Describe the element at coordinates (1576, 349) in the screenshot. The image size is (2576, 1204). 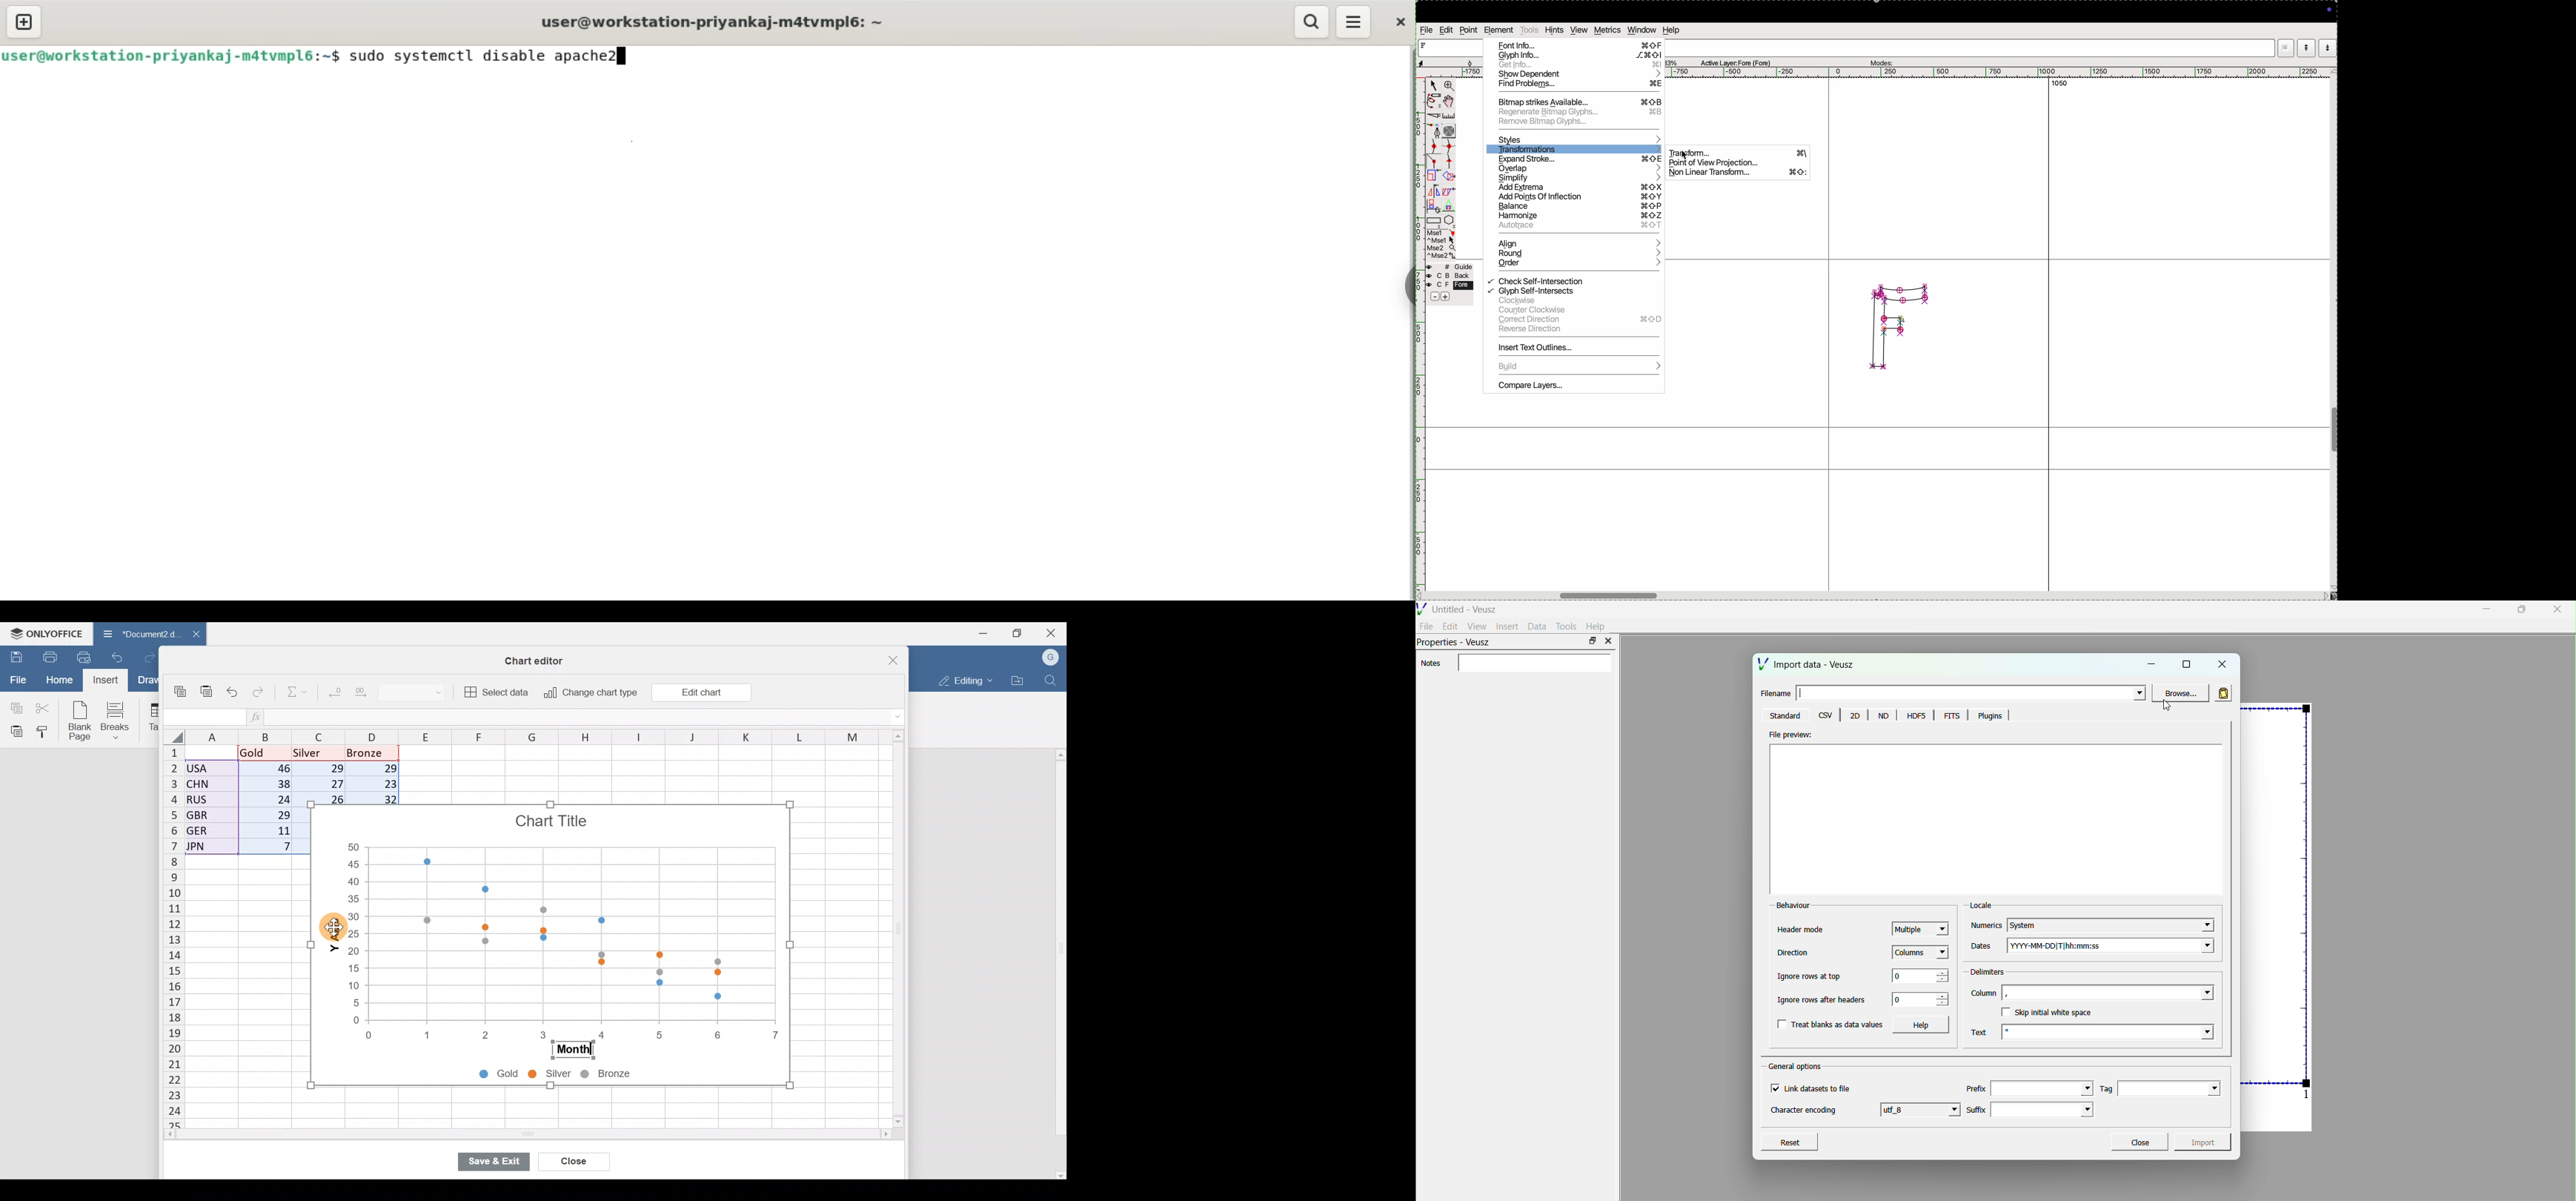
I see `insert text out lines` at that location.